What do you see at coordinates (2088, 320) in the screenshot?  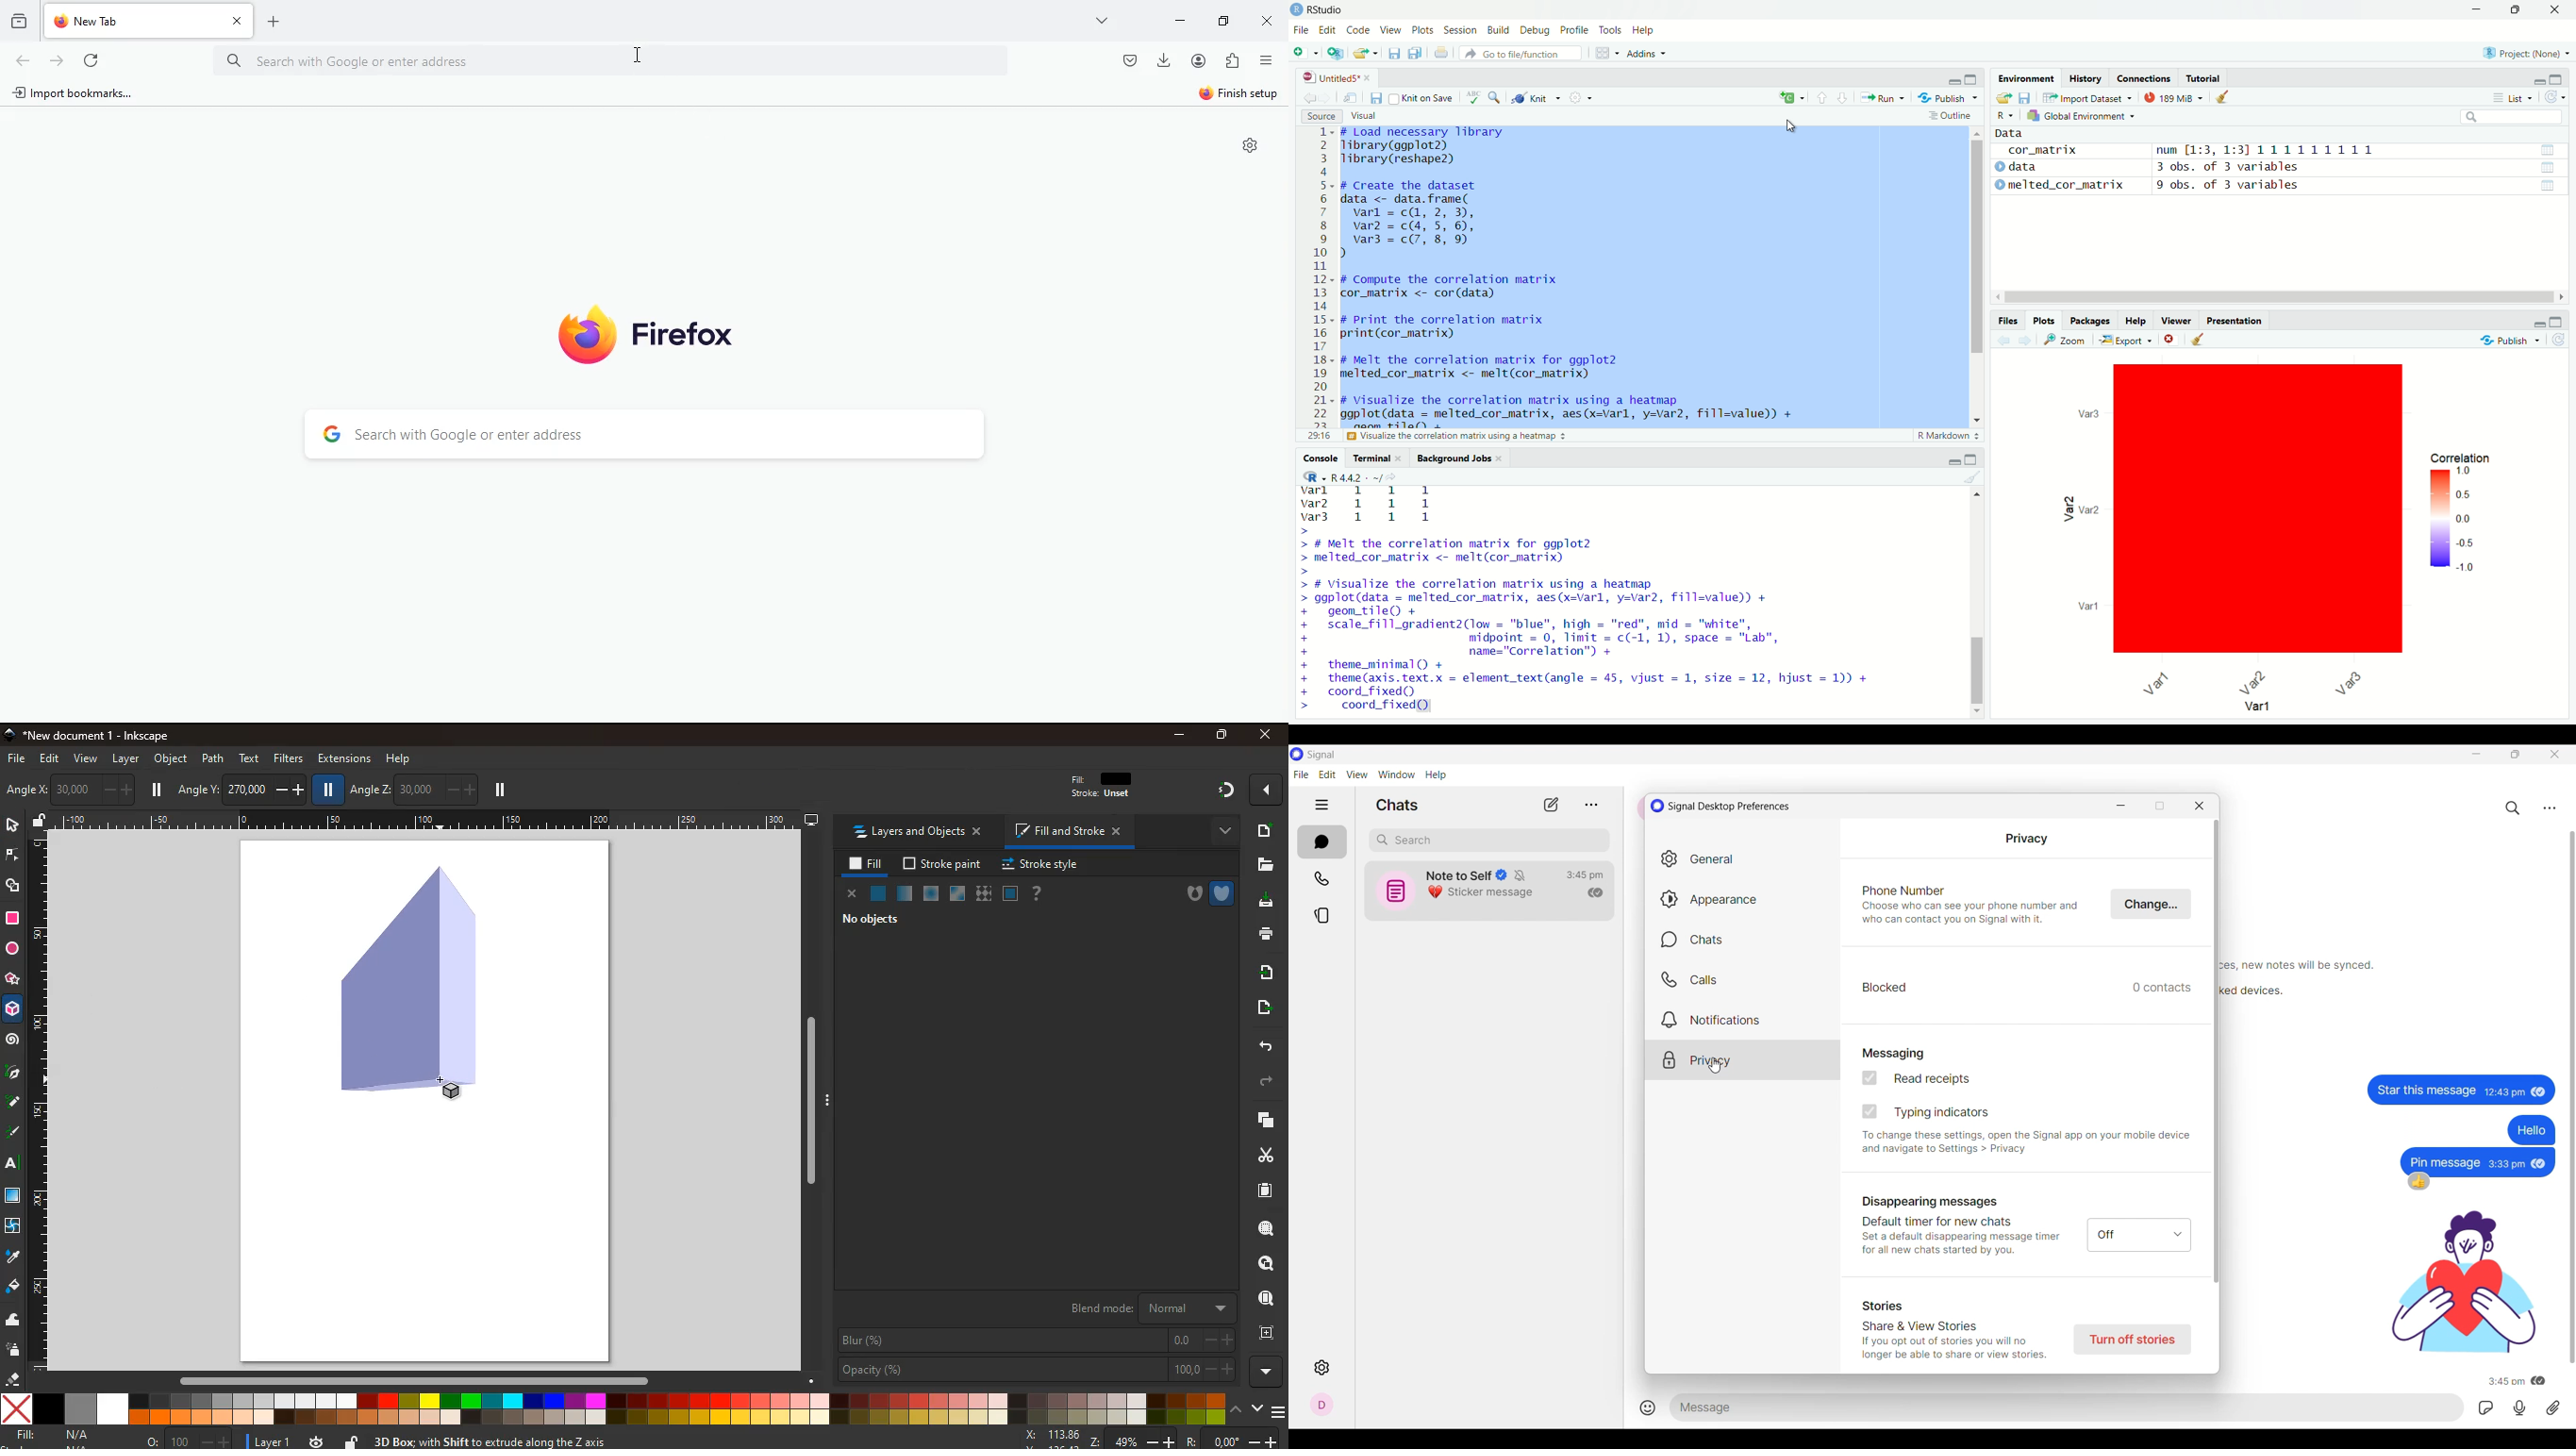 I see `packages` at bounding box center [2088, 320].